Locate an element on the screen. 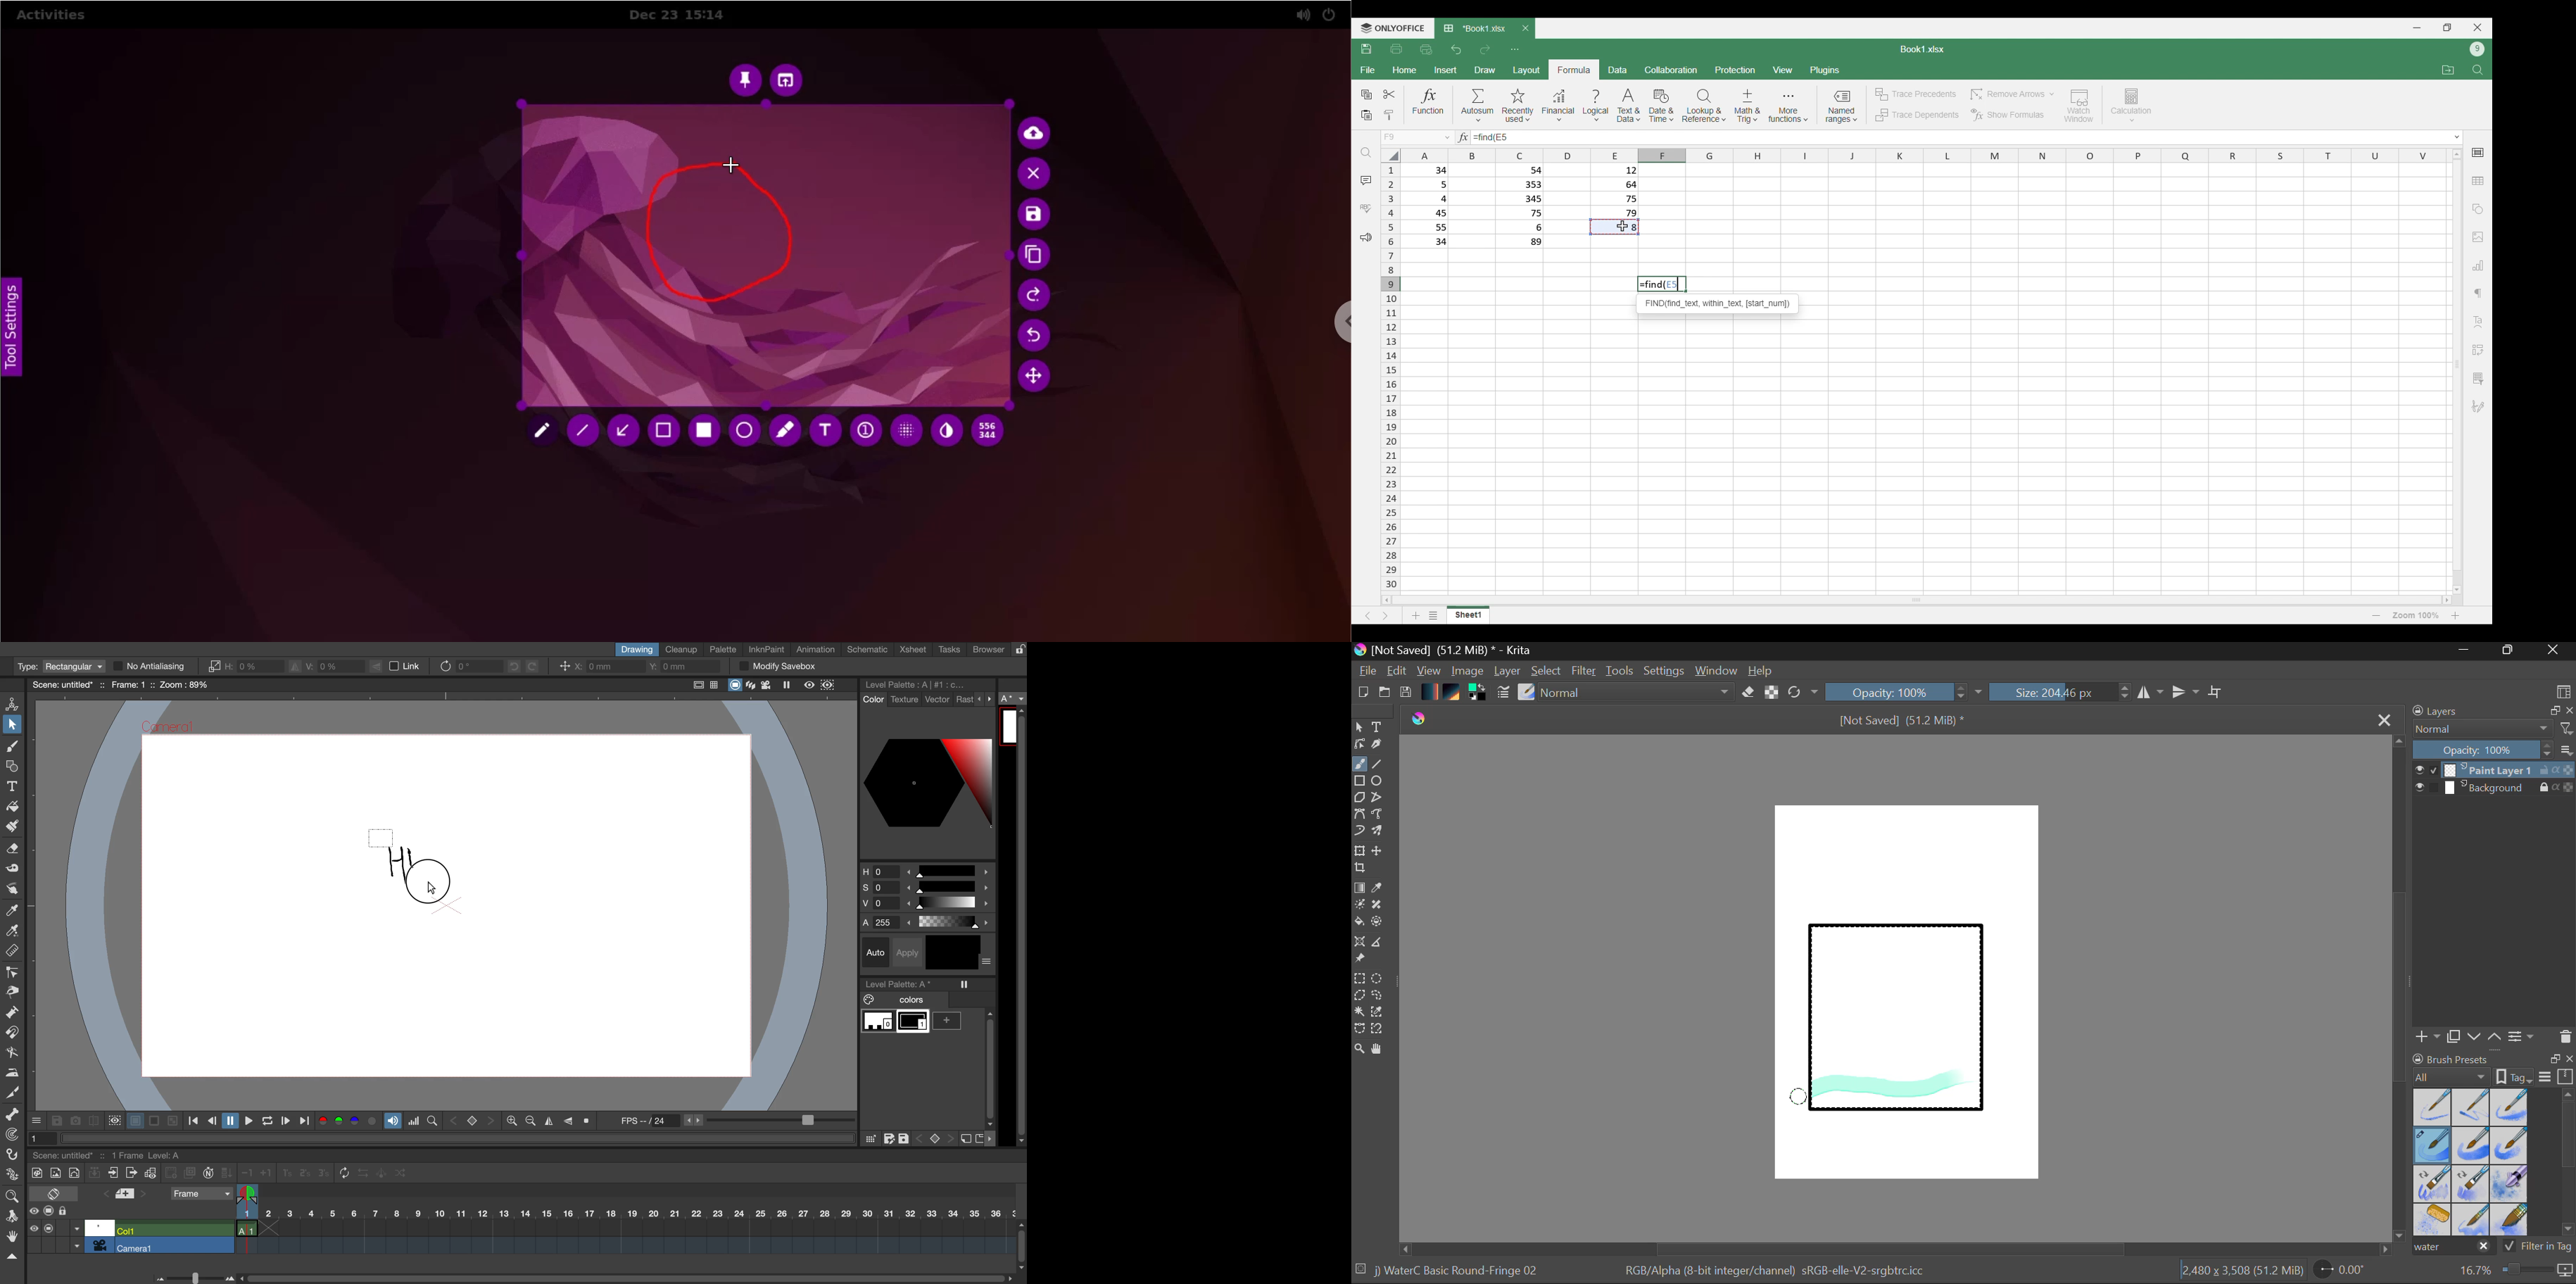  redo is located at coordinates (539, 666).